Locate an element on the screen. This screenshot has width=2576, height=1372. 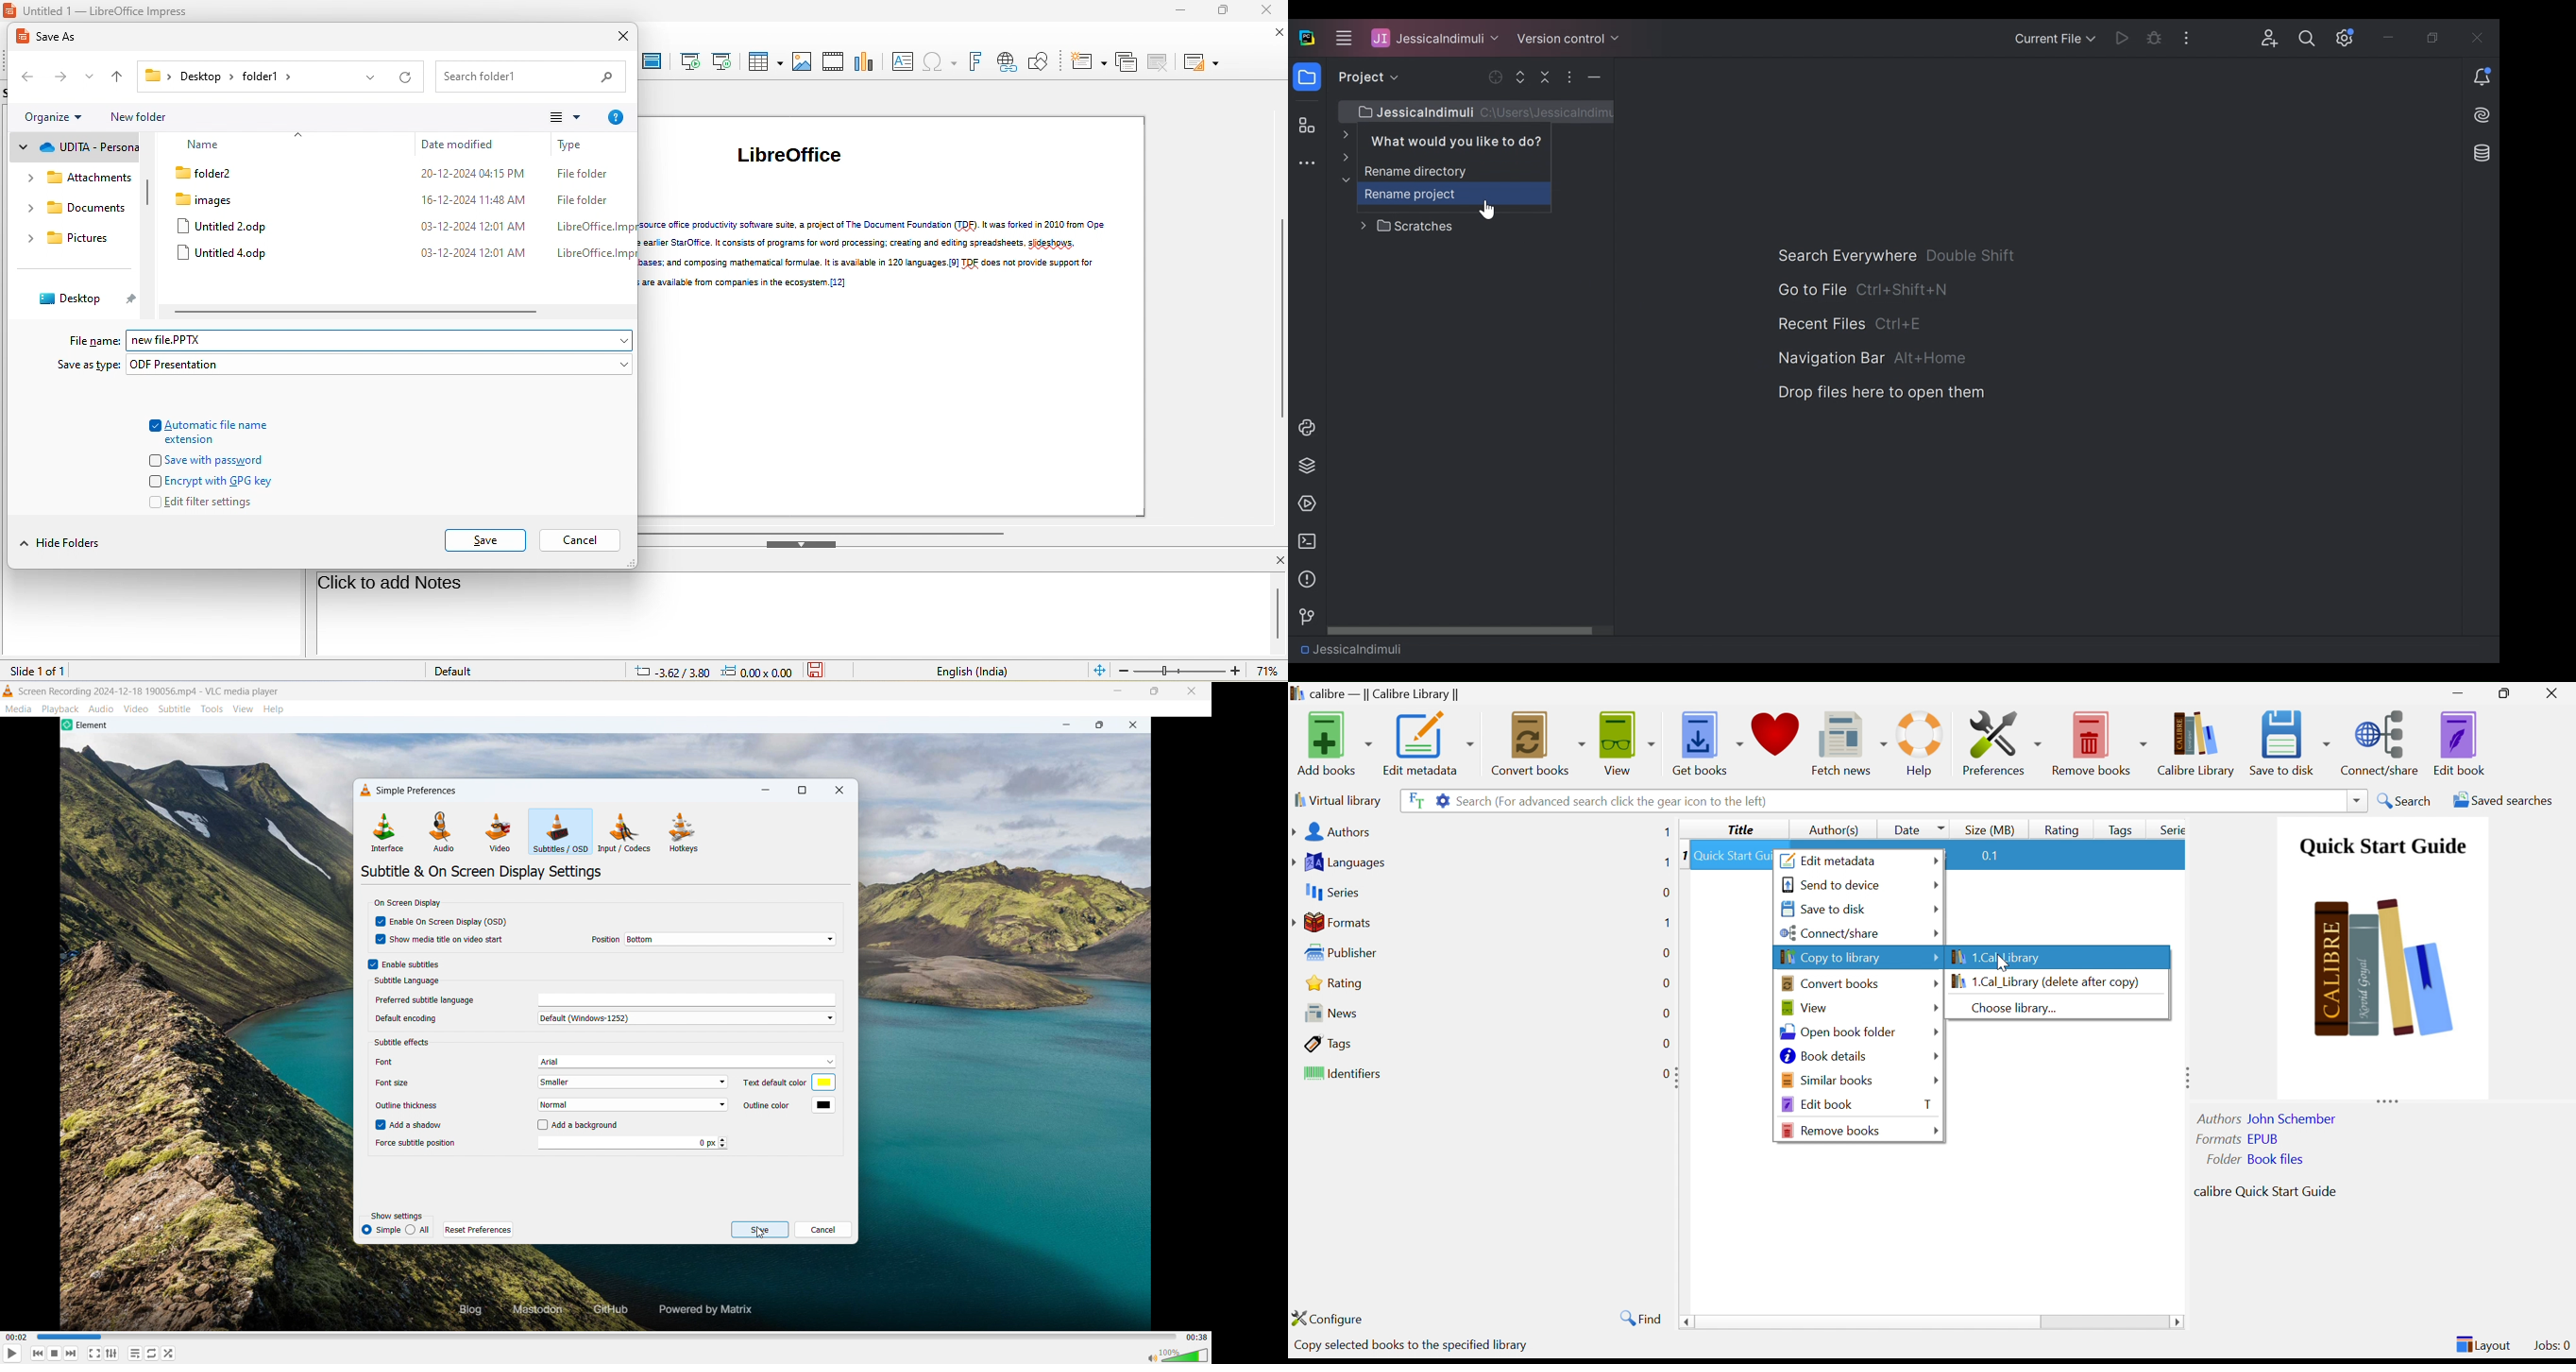
edit filter settings is located at coordinates (204, 503).